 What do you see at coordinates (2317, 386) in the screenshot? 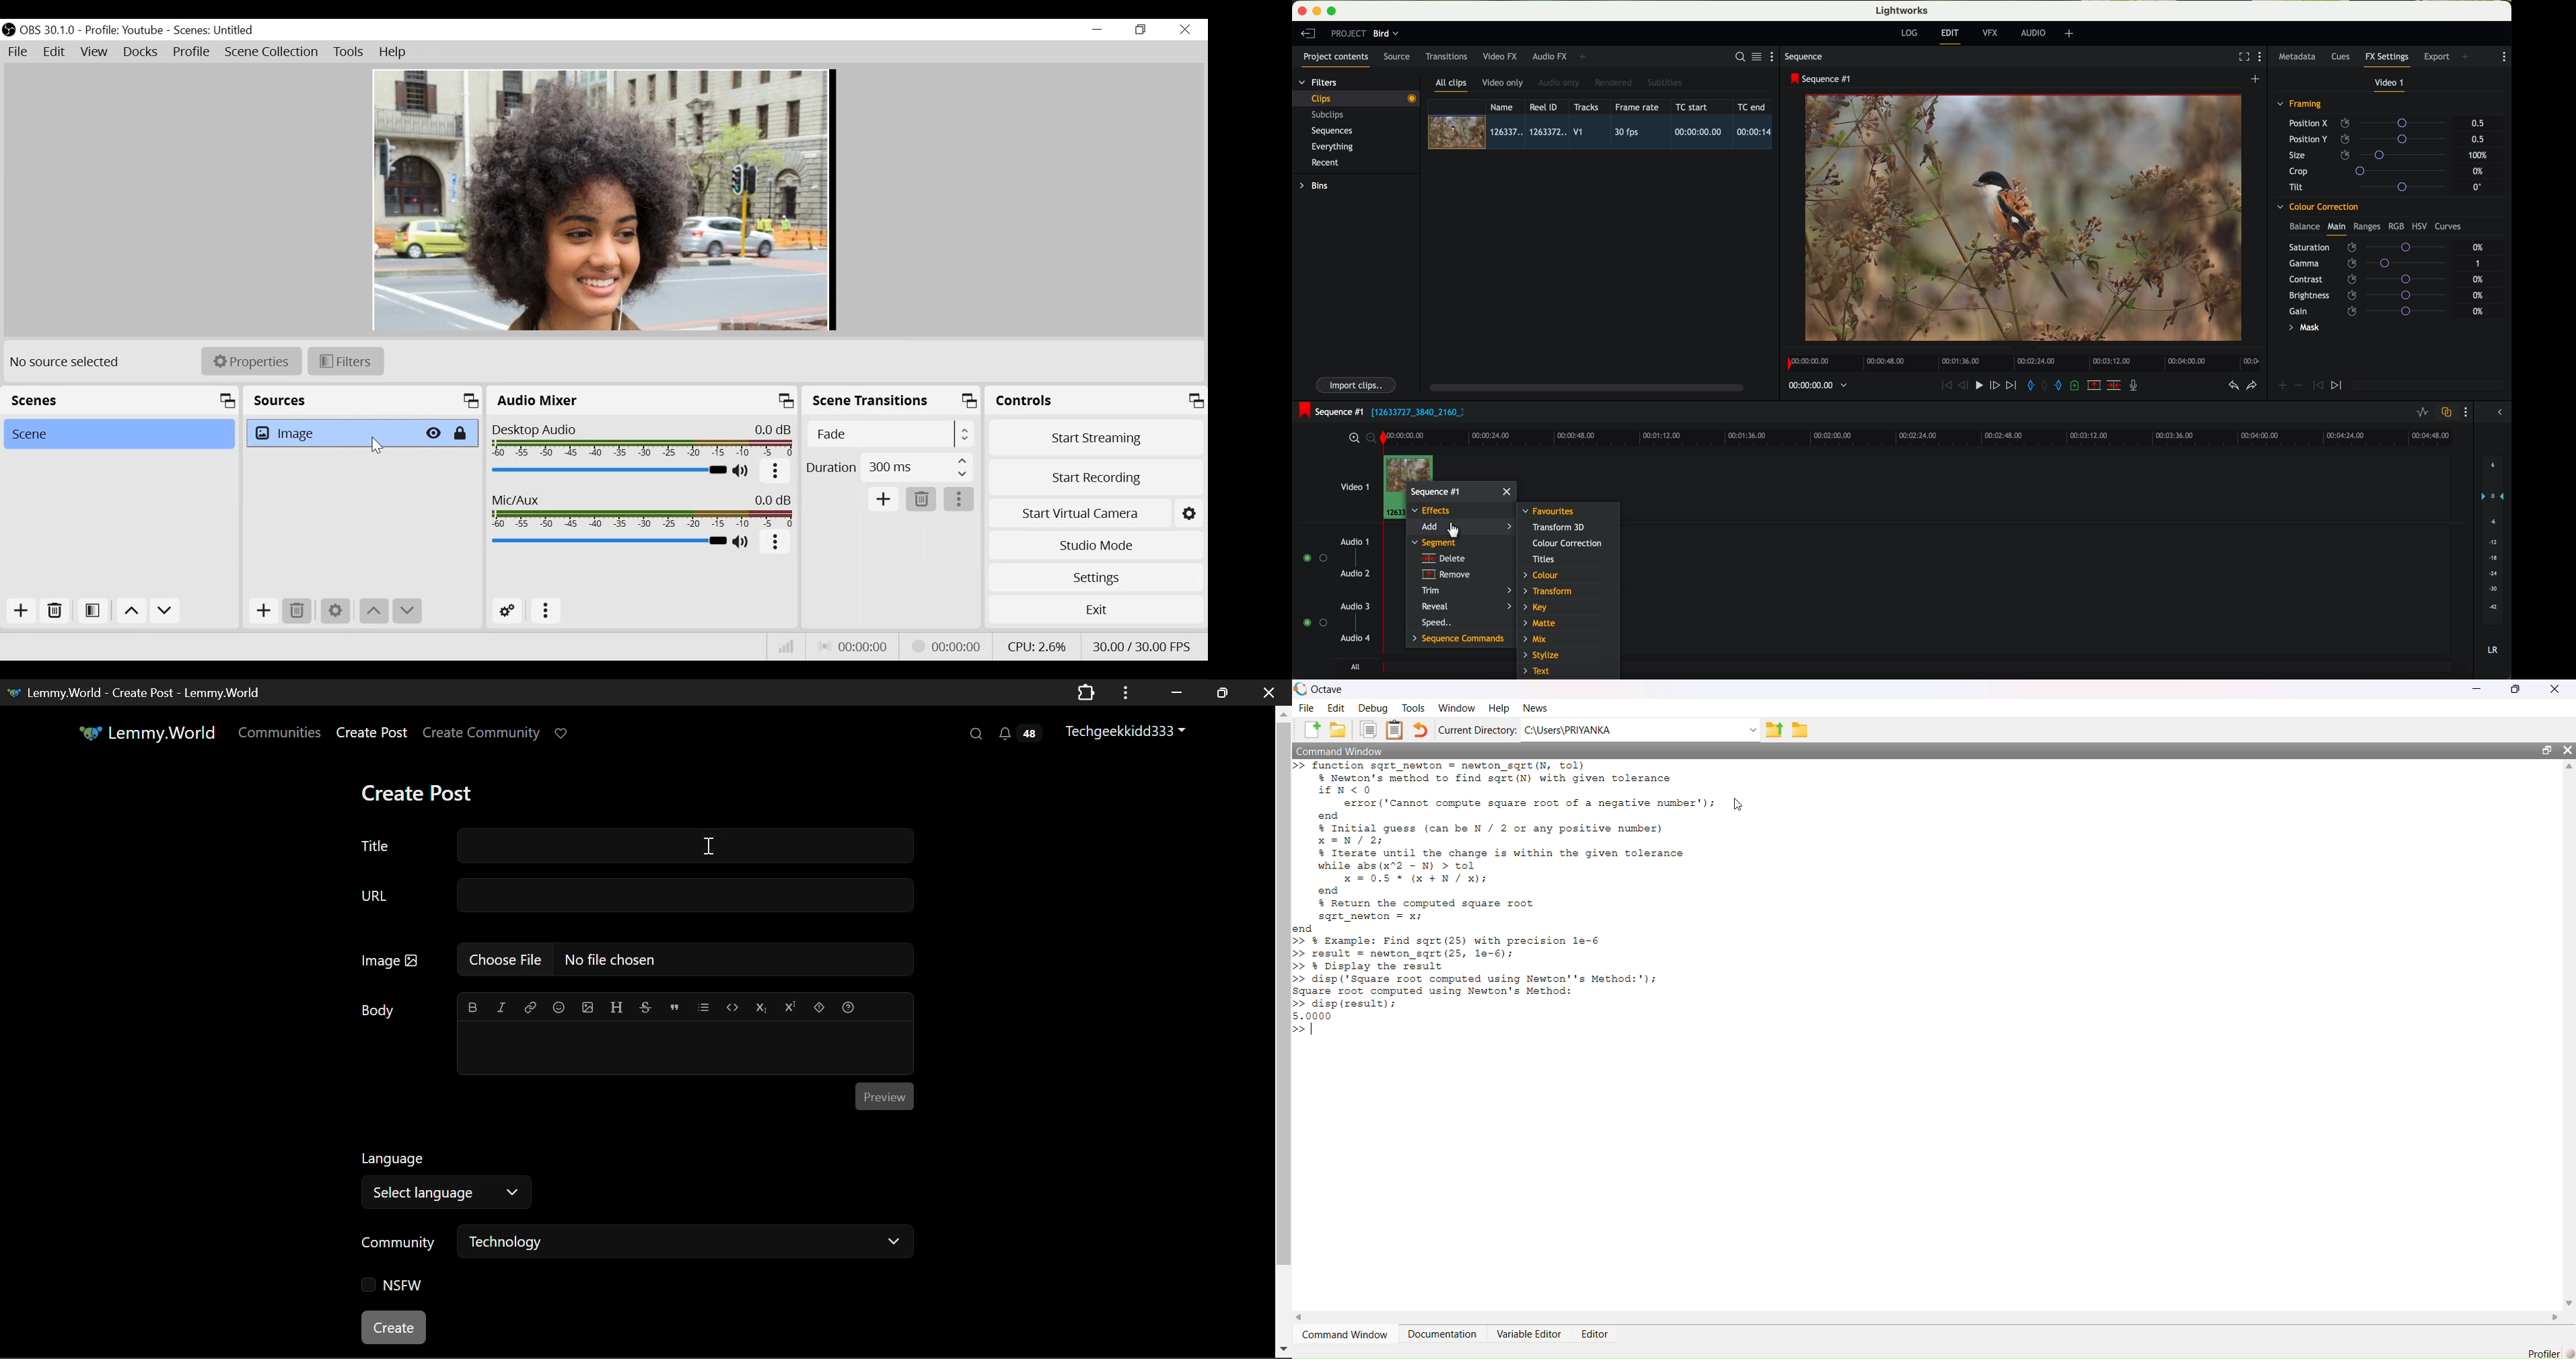
I see `icon` at bounding box center [2317, 386].